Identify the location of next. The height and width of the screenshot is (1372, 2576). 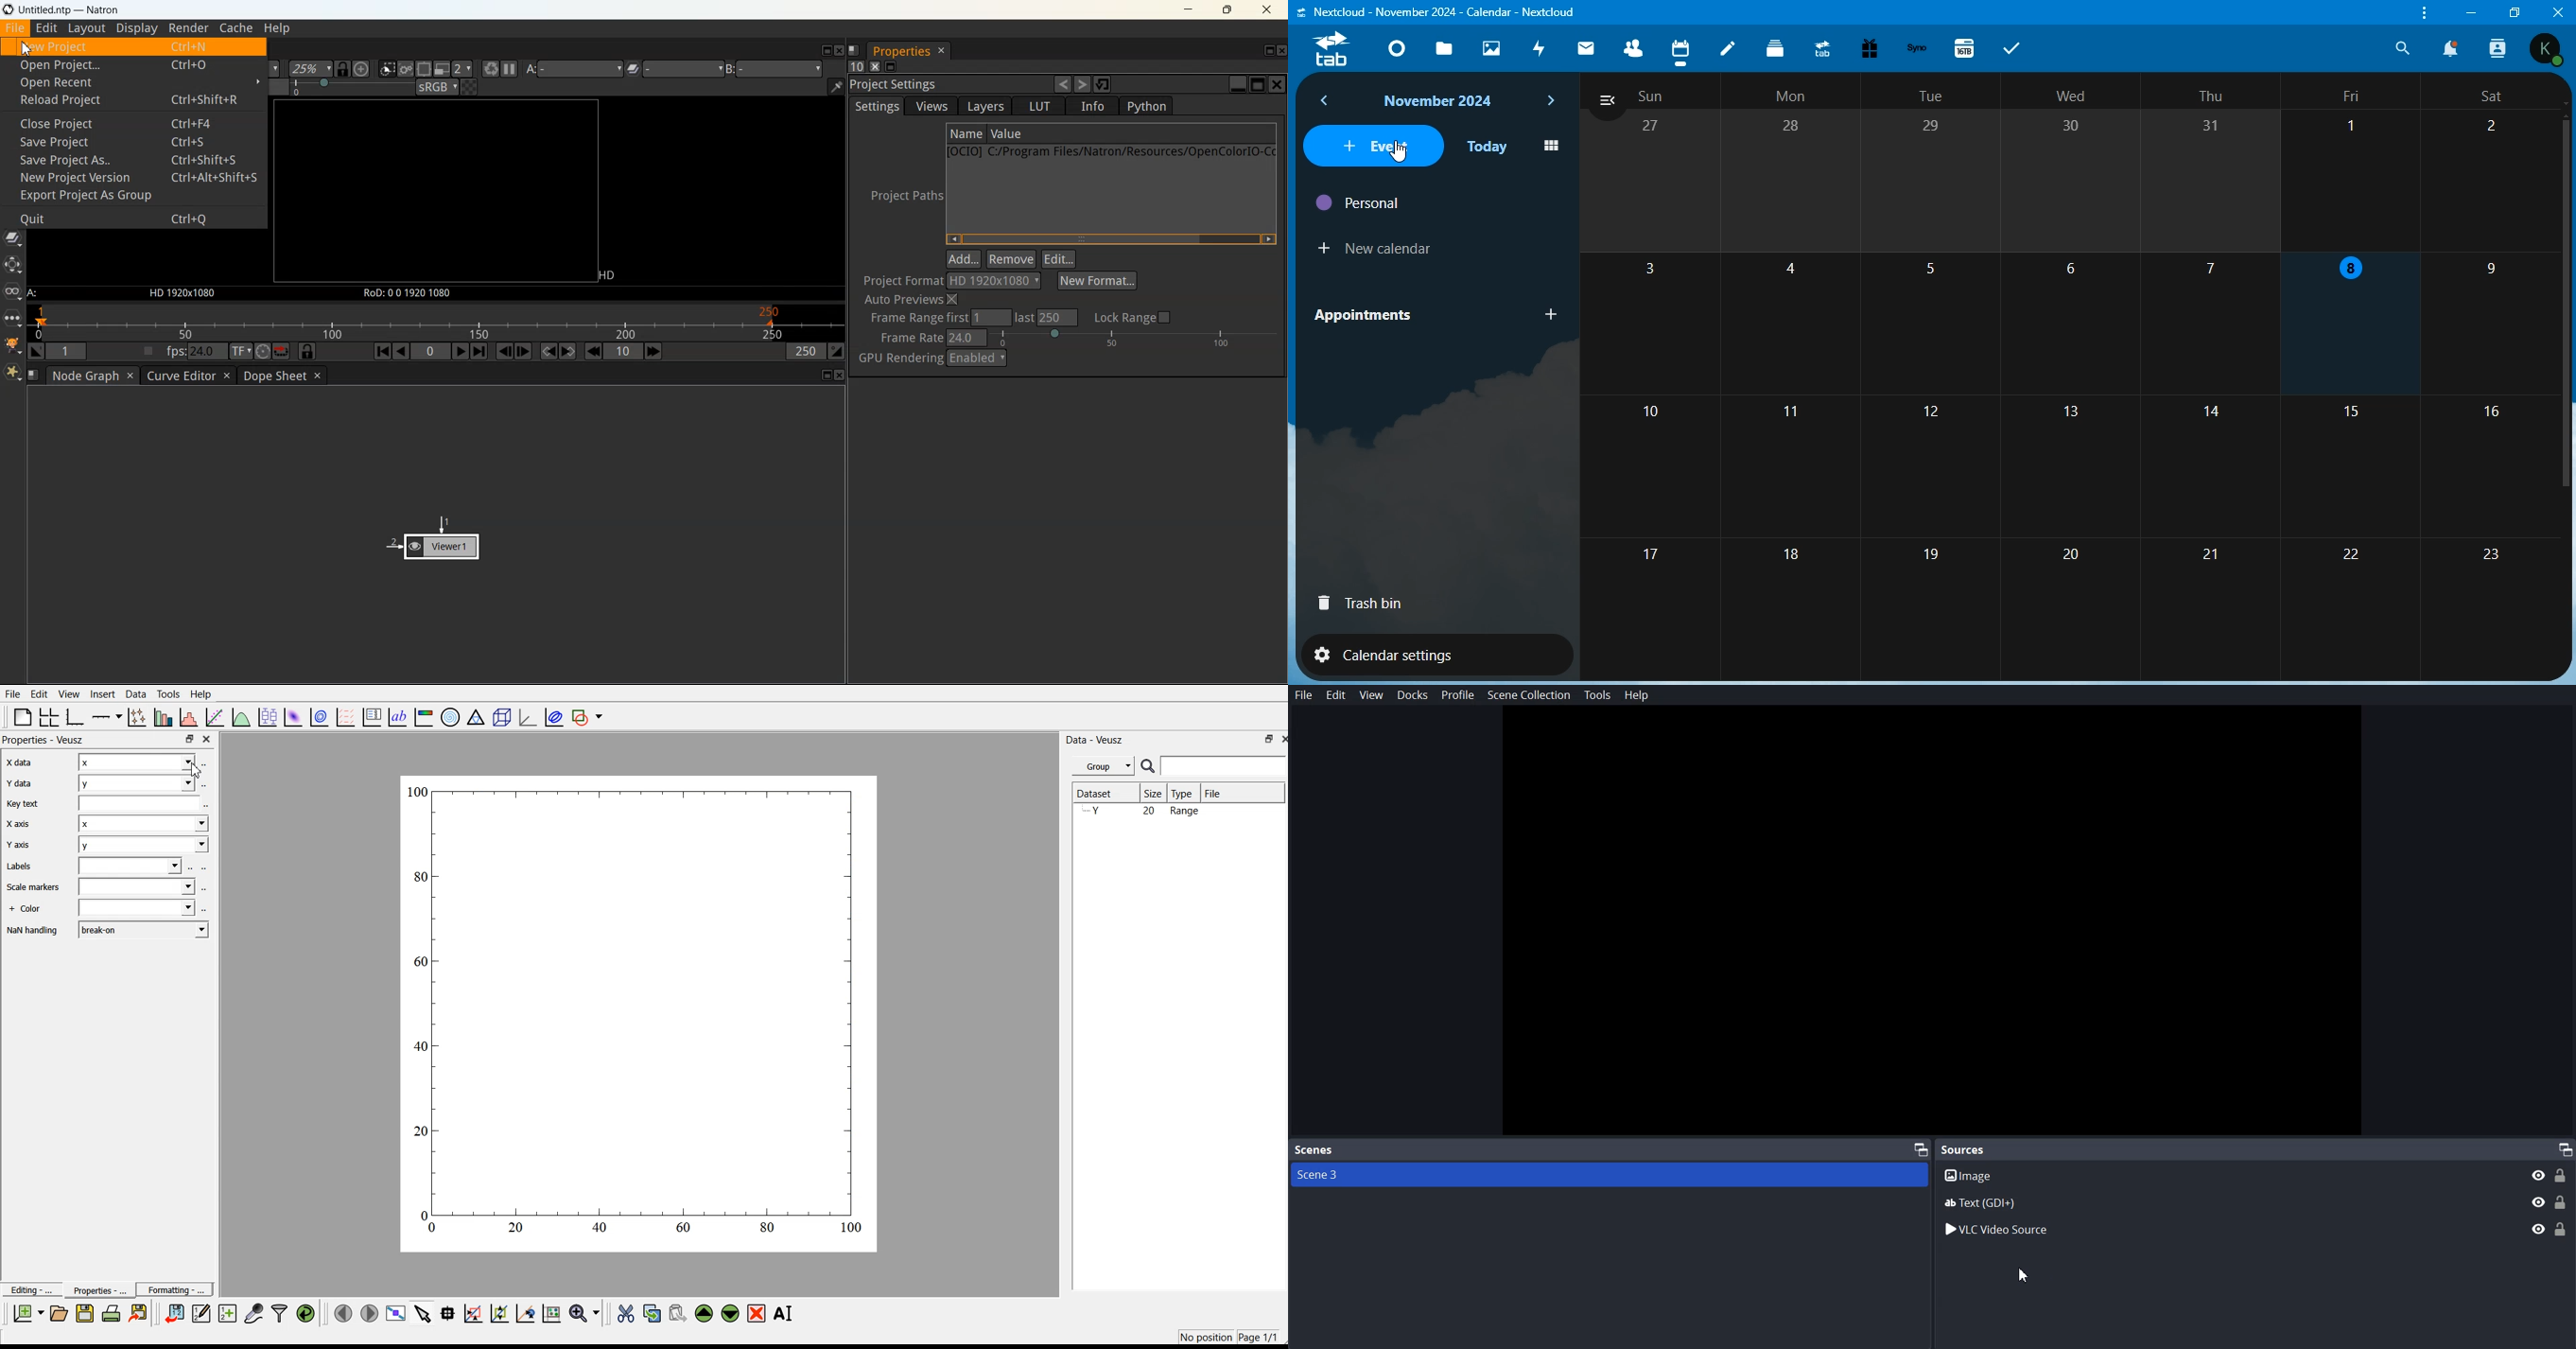
(1551, 102).